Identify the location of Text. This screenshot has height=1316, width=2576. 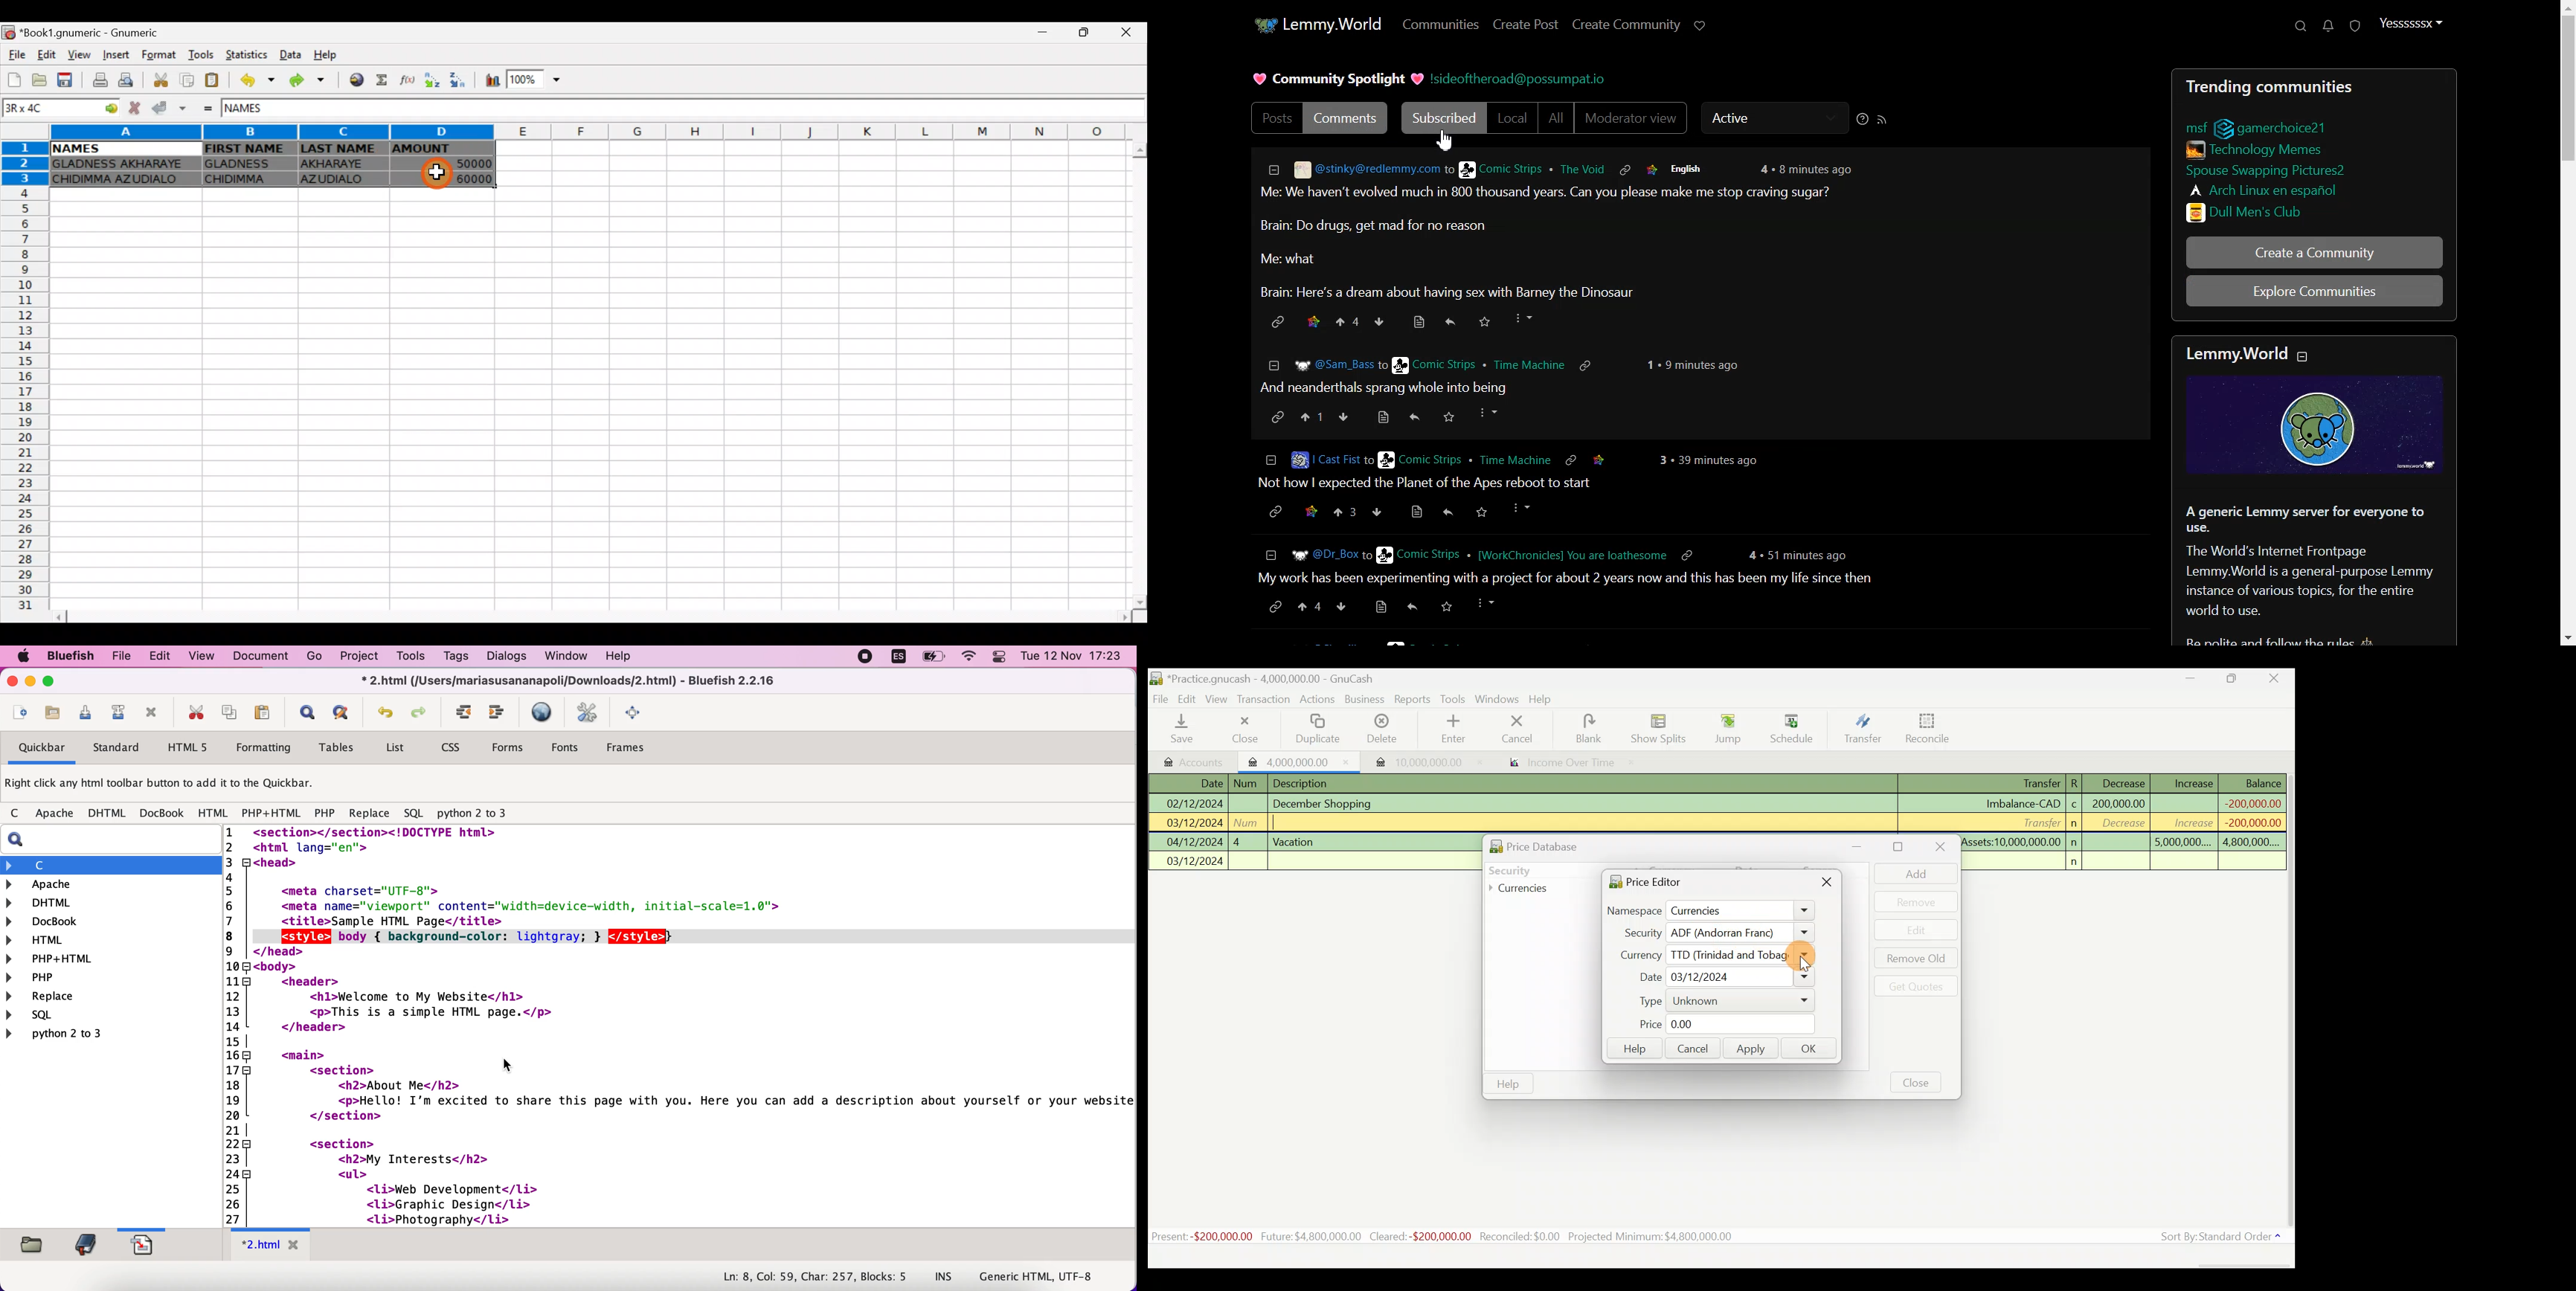
(1337, 80).